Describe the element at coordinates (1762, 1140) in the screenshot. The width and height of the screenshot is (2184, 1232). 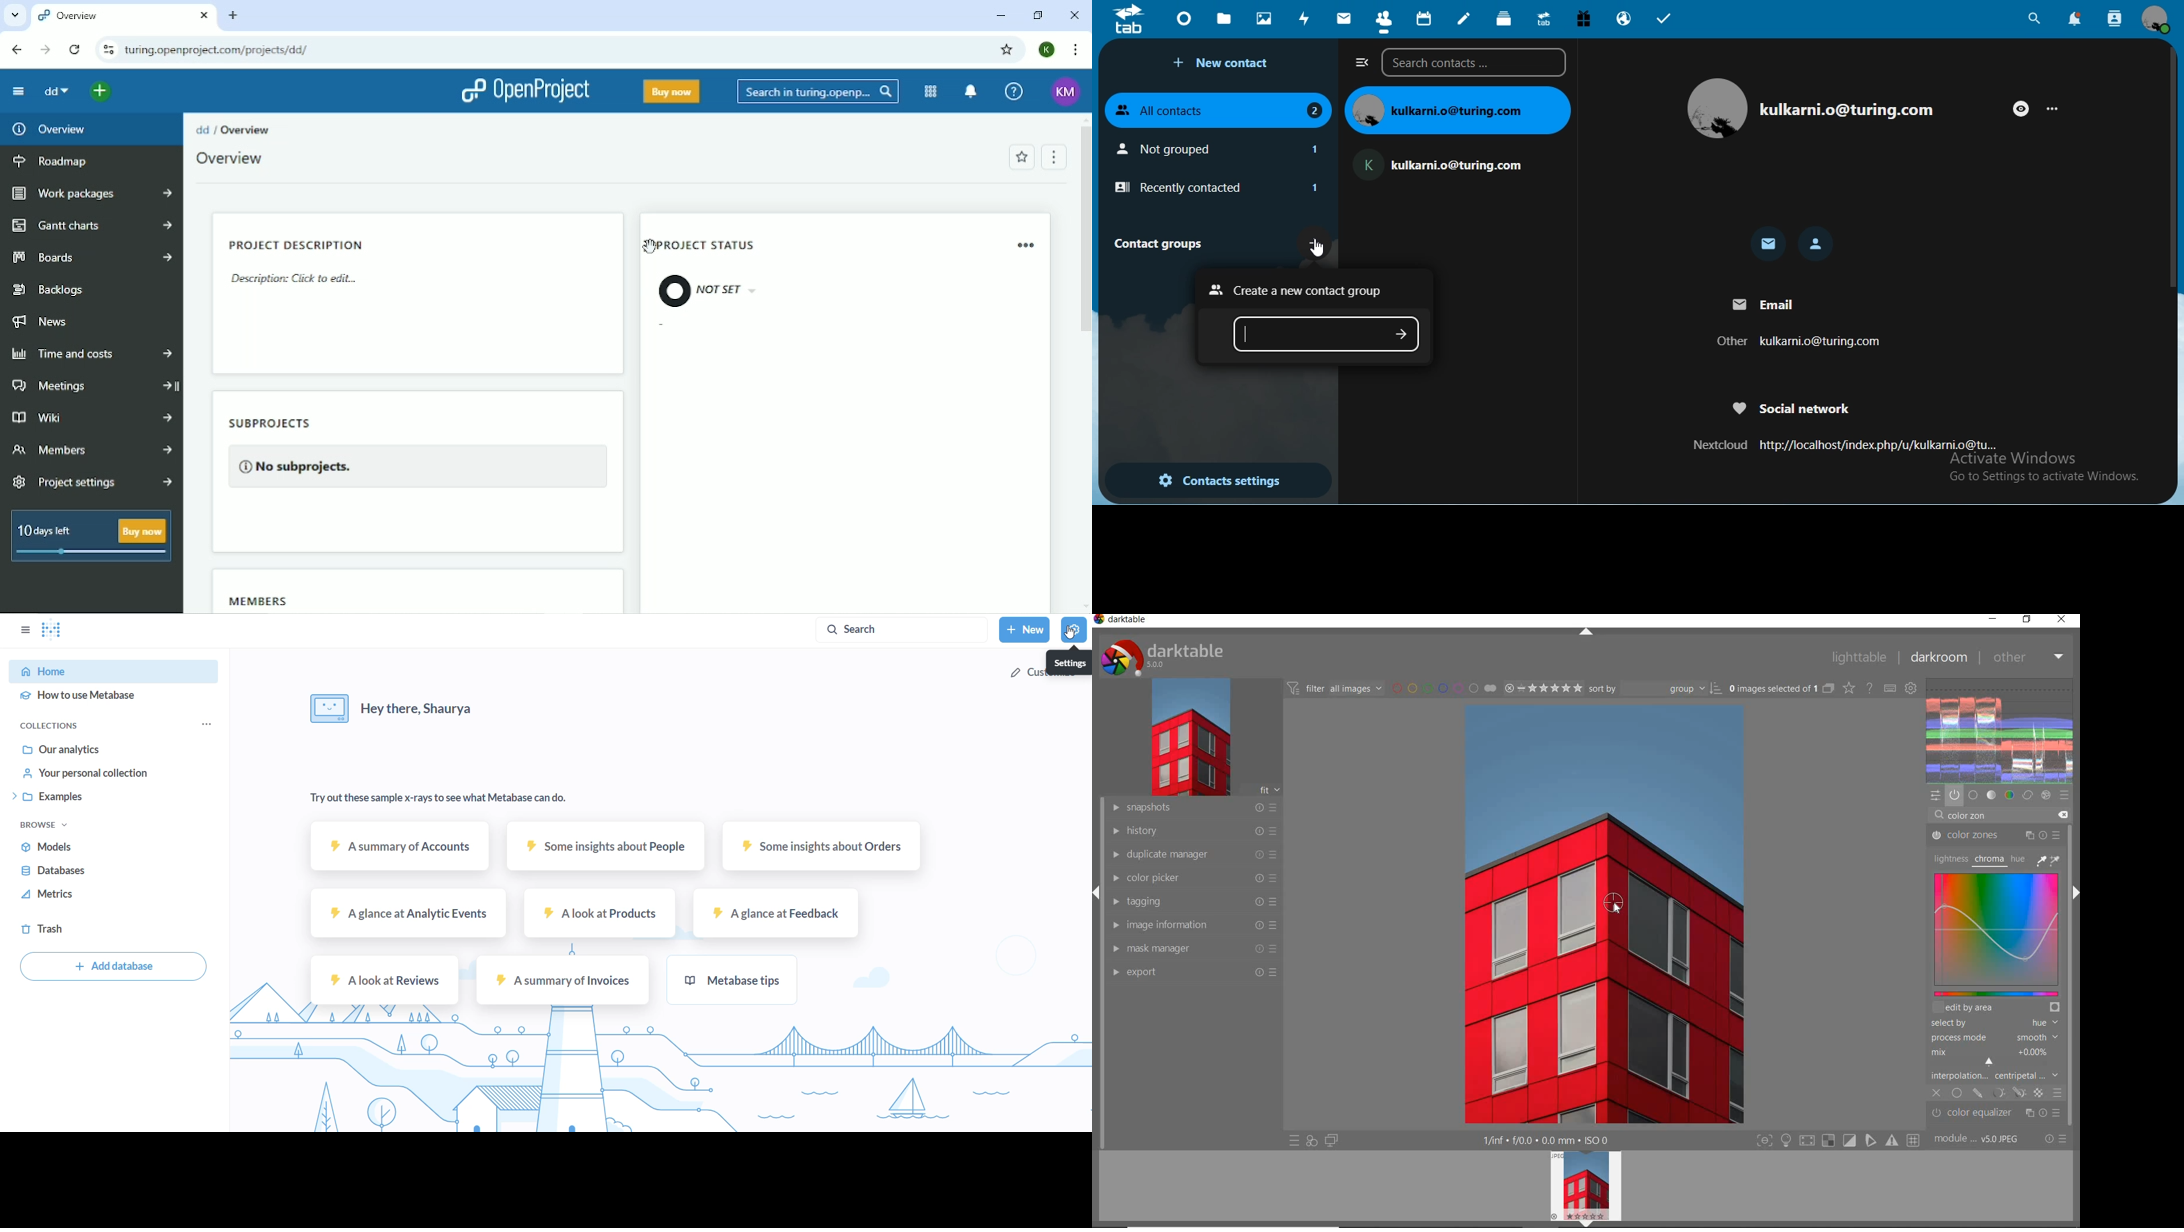
I see `focus` at that location.